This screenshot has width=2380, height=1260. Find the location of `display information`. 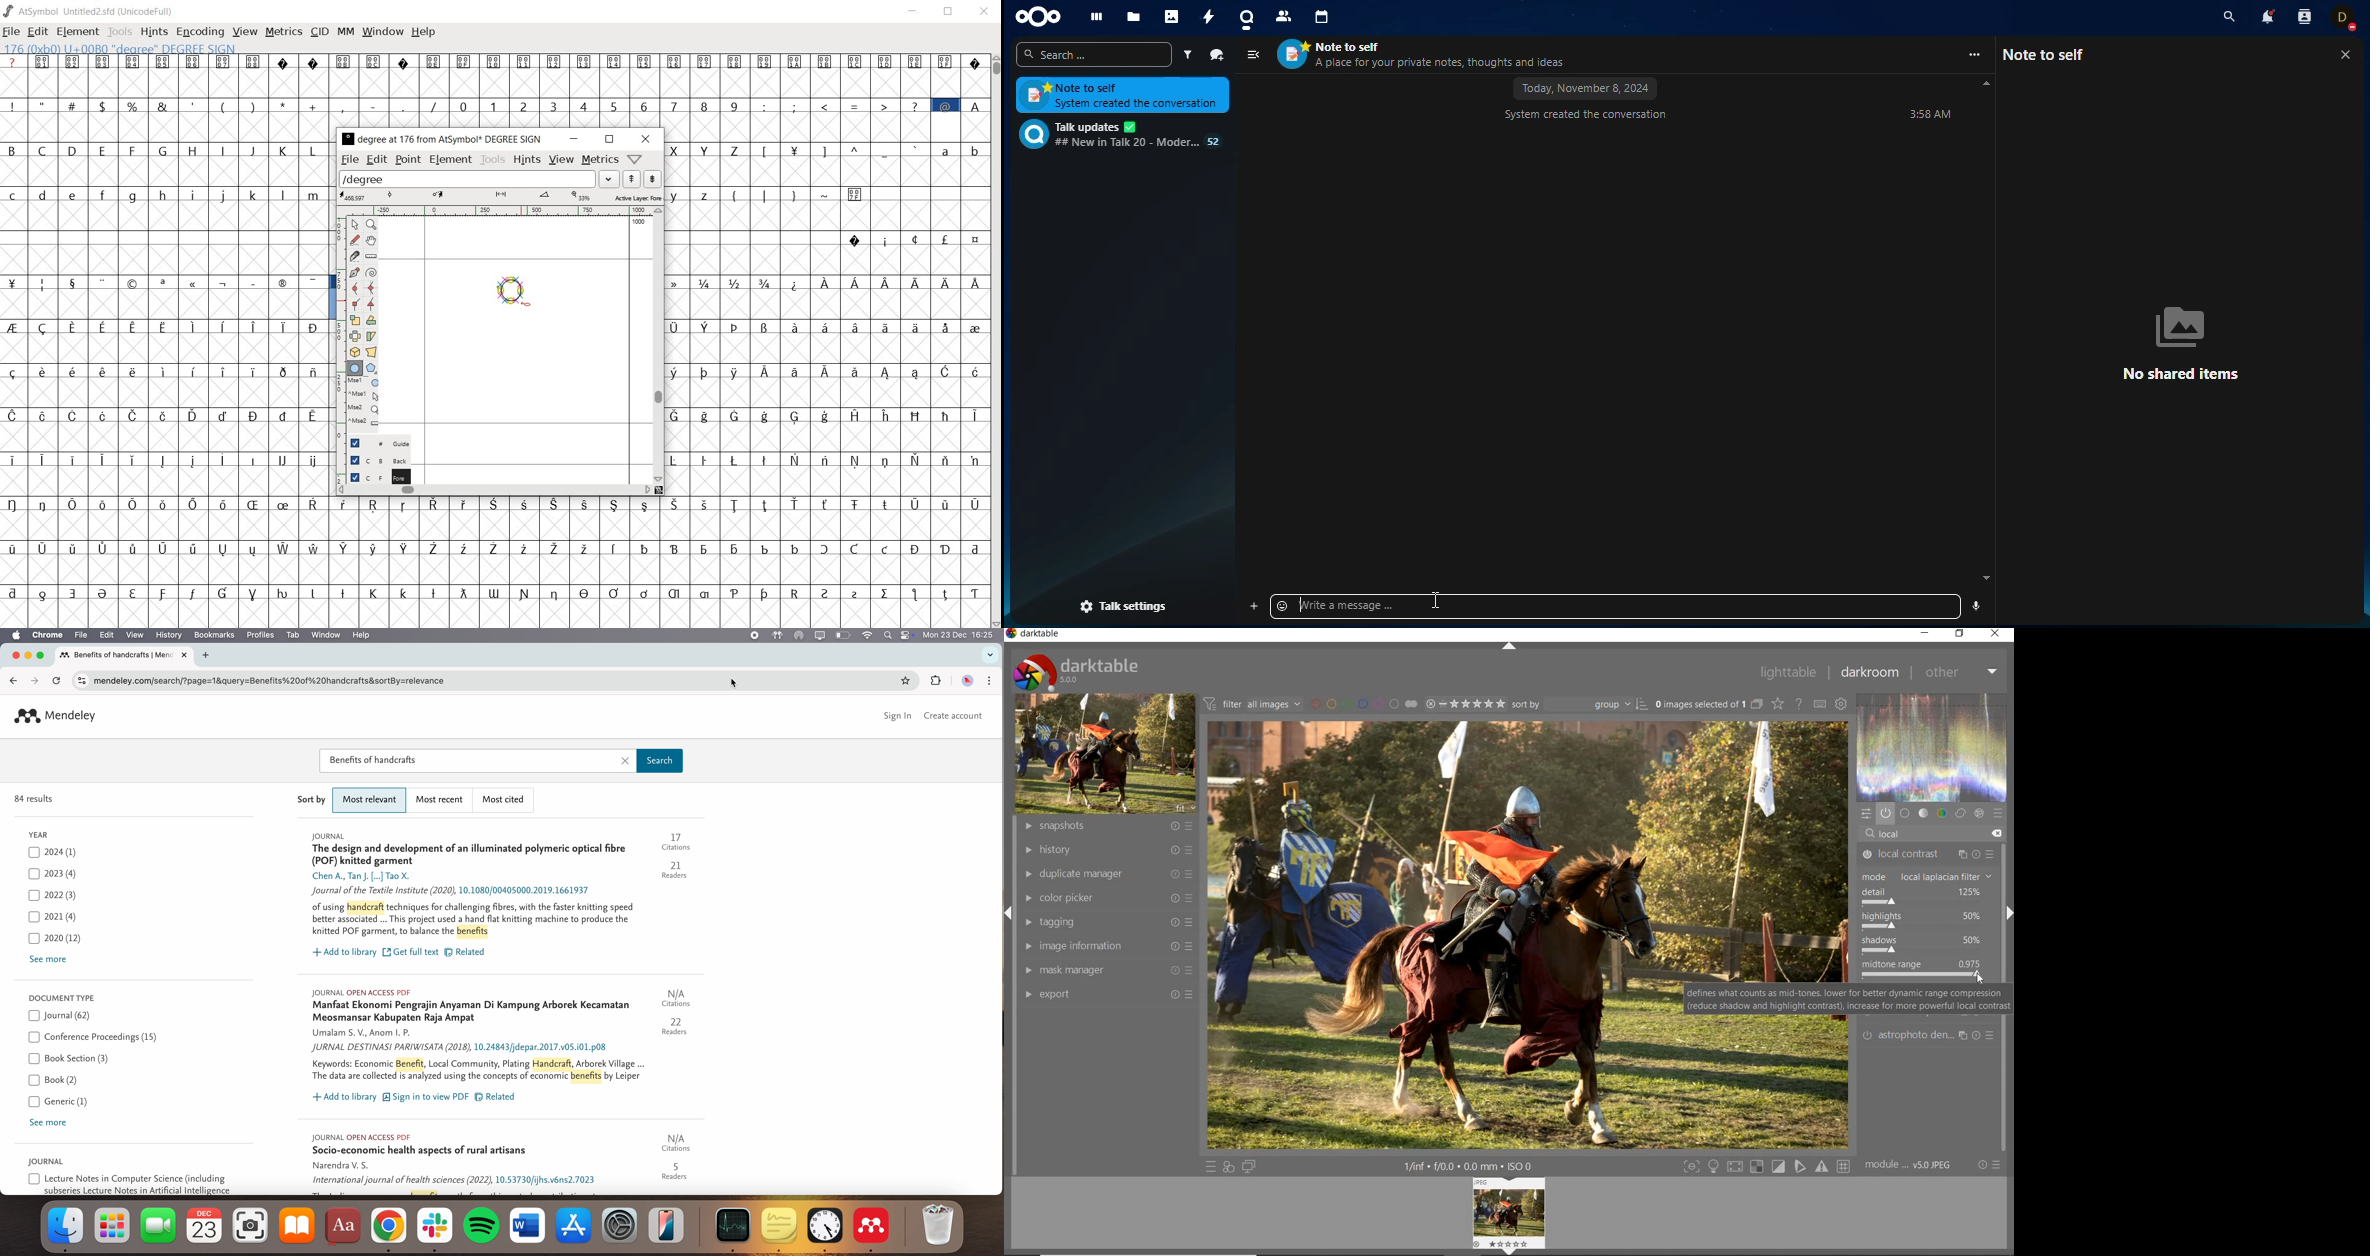

display information is located at coordinates (1474, 1166).